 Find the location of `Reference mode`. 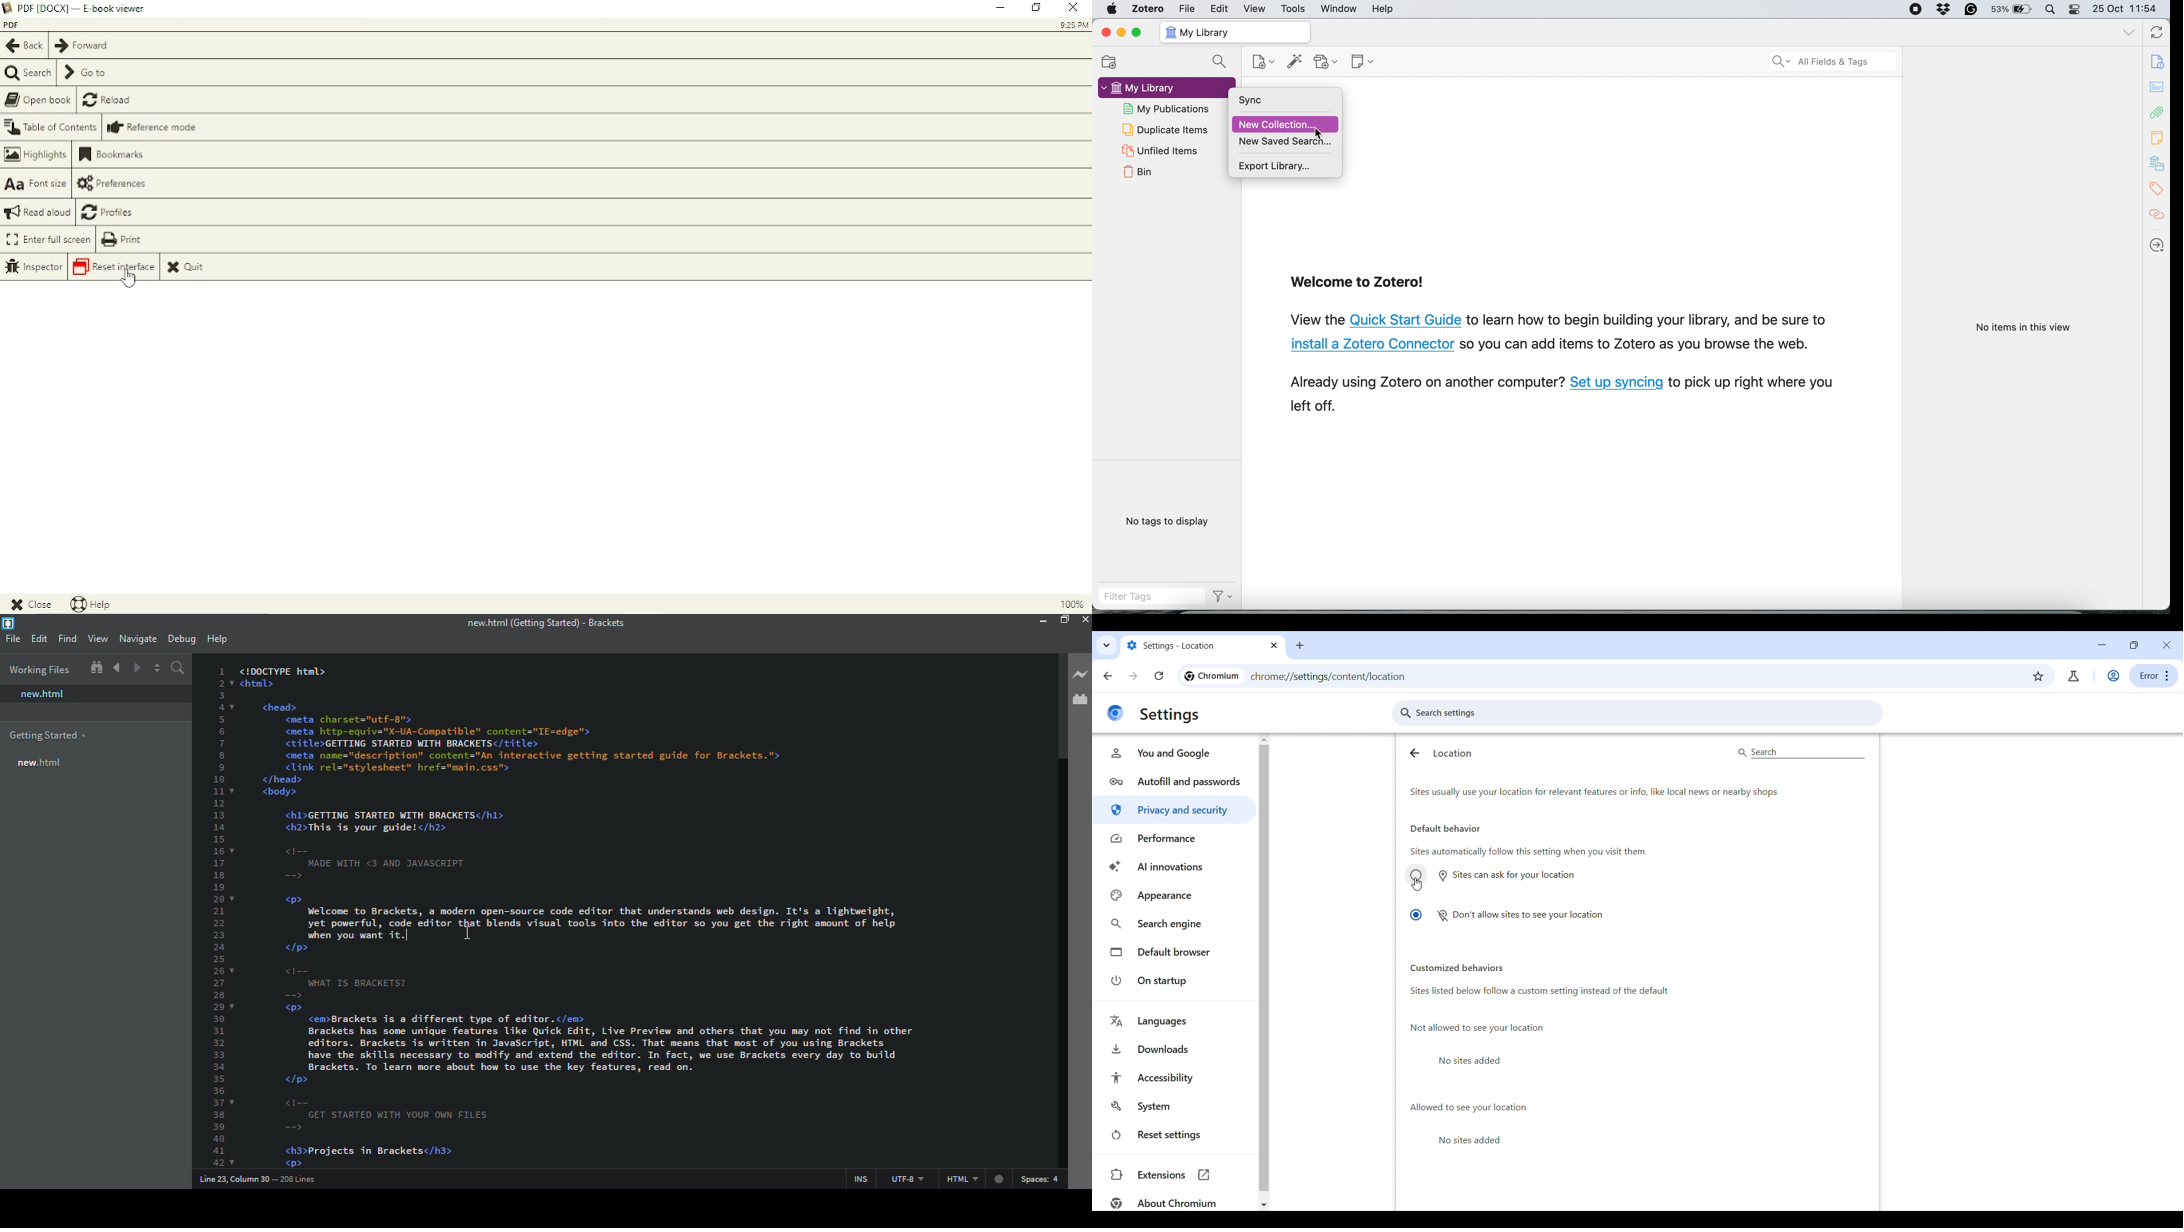

Reference mode is located at coordinates (153, 127).